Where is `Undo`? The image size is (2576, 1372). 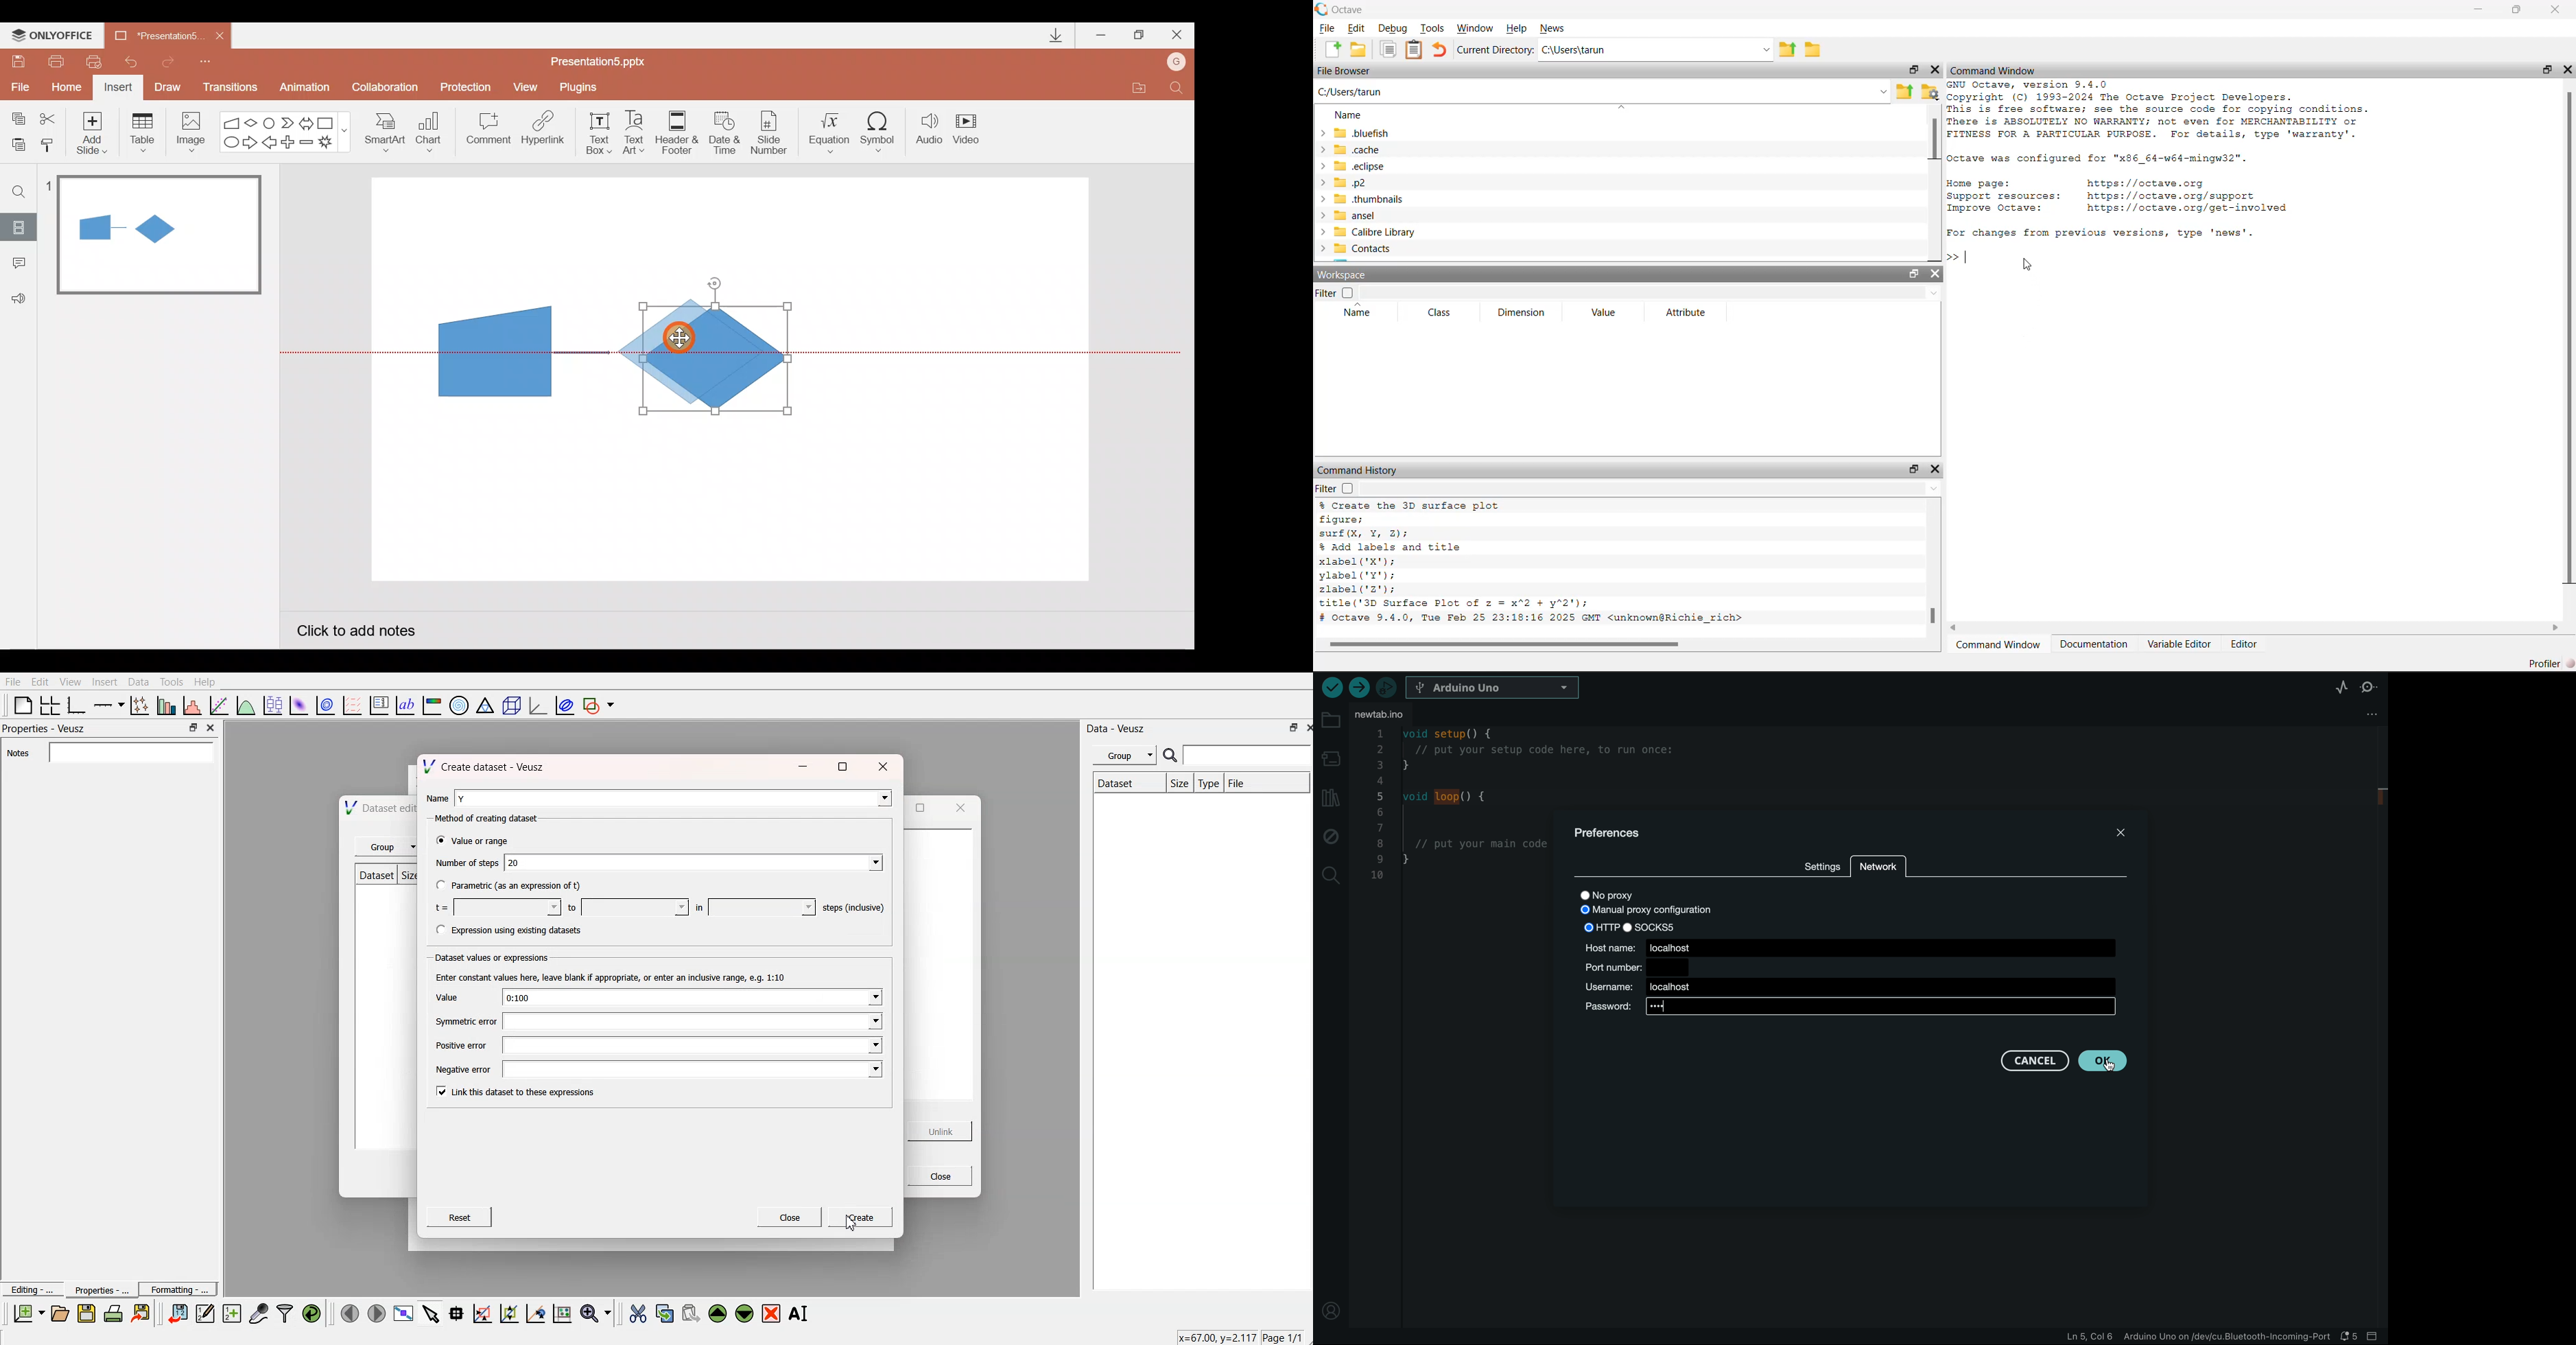
Undo is located at coordinates (133, 62).